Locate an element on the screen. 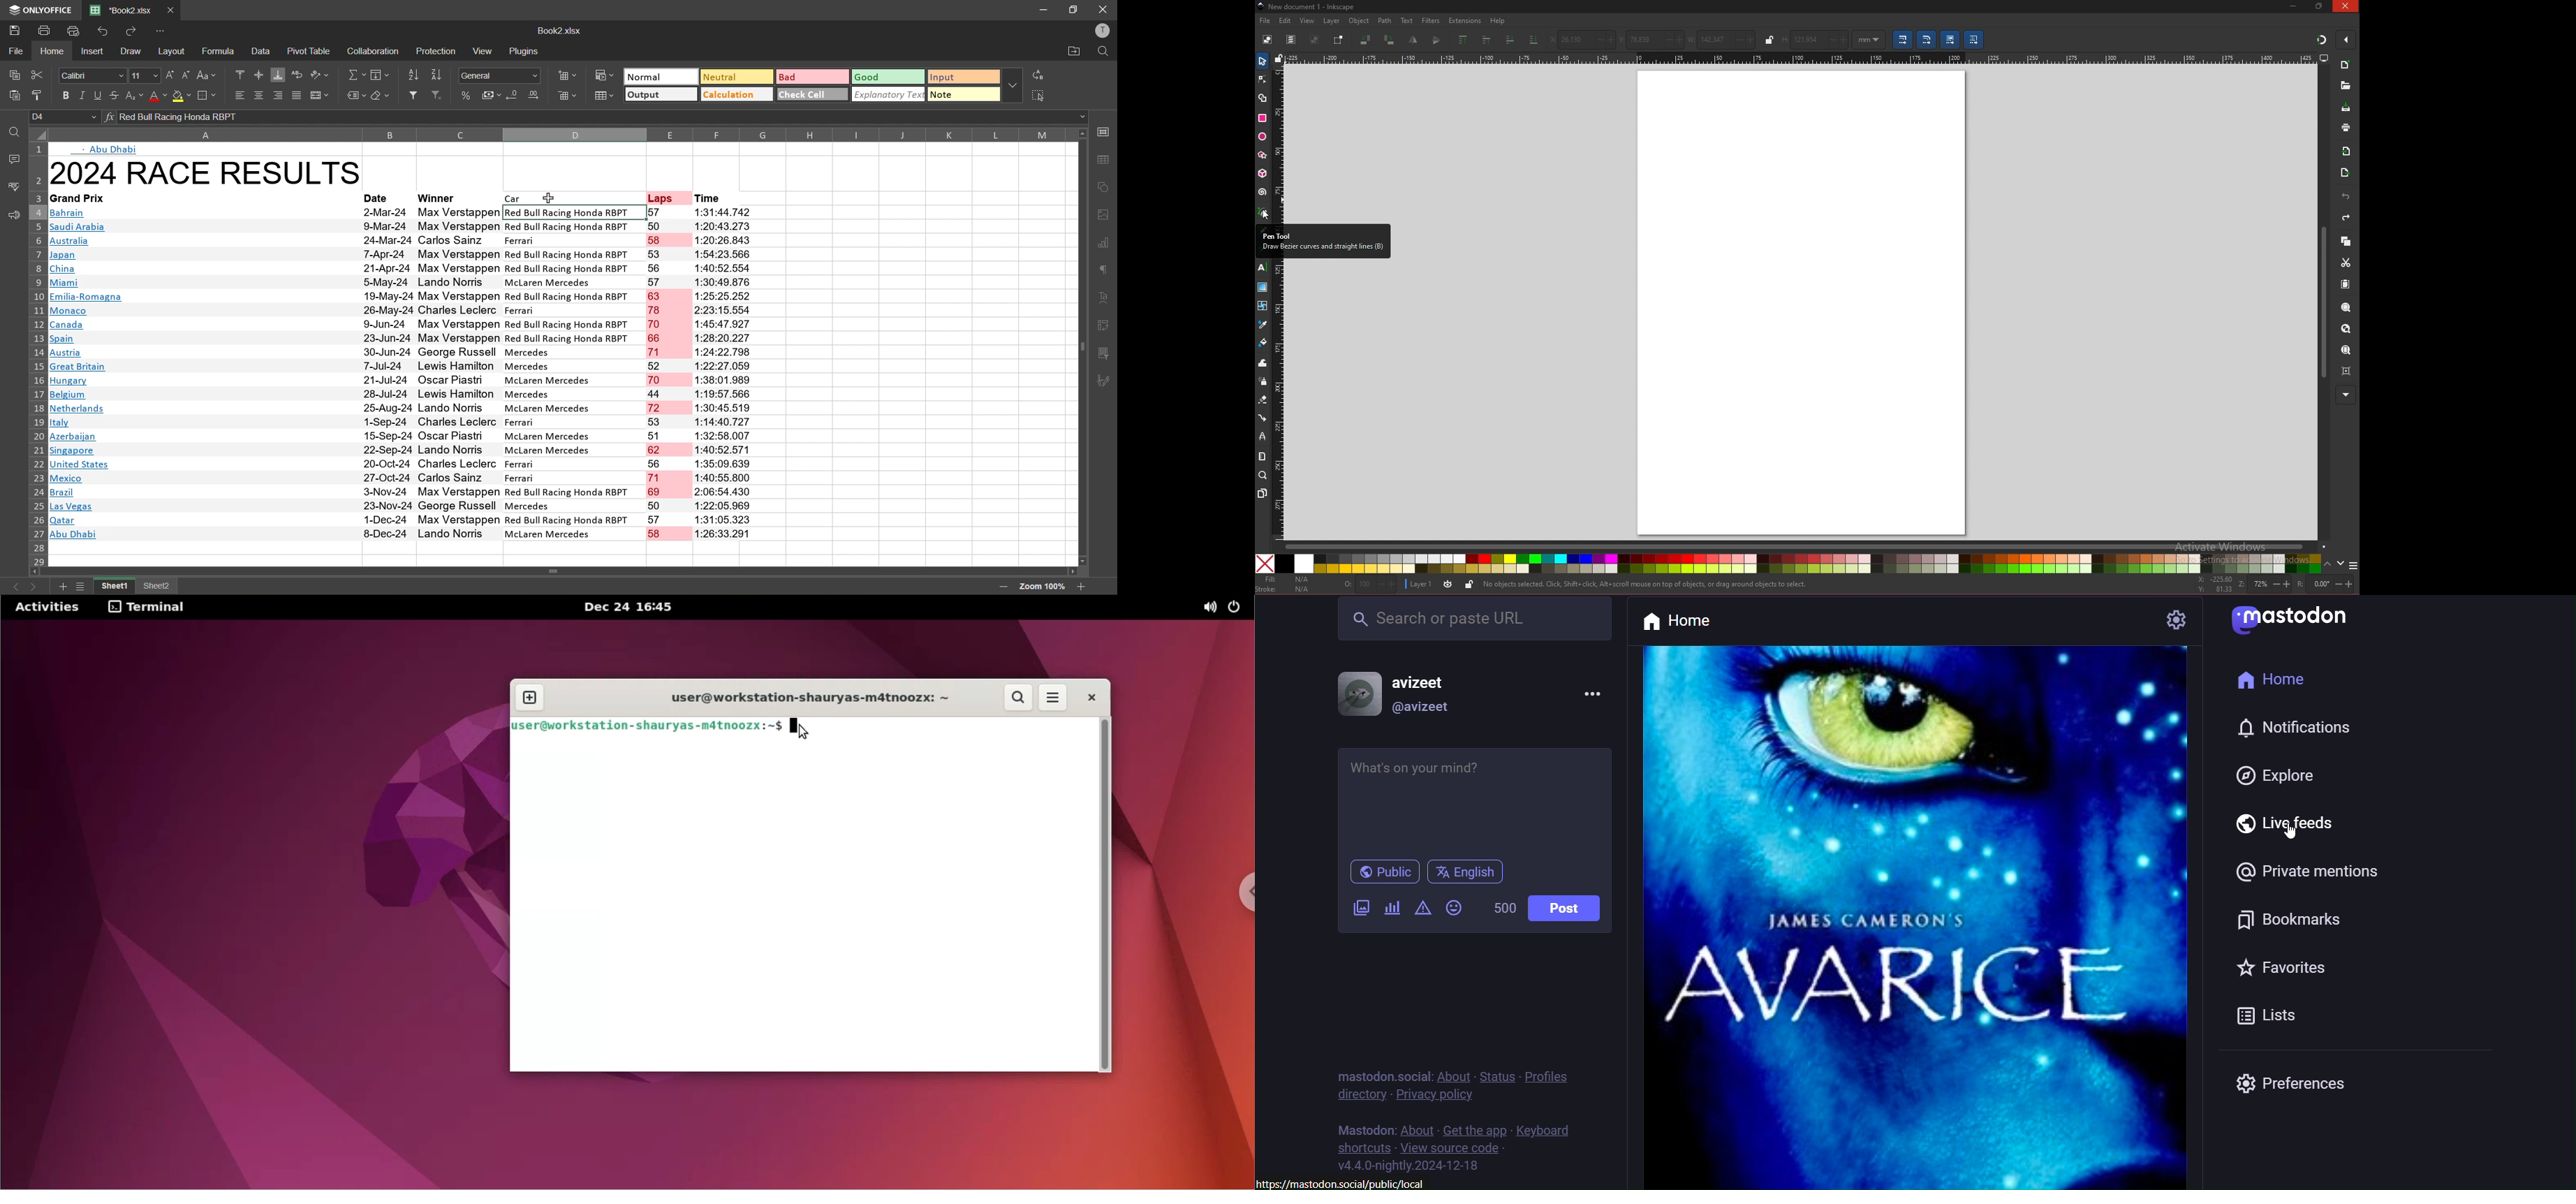 The width and height of the screenshot is (2576, 1204). file is located at coordinates (17, 53).